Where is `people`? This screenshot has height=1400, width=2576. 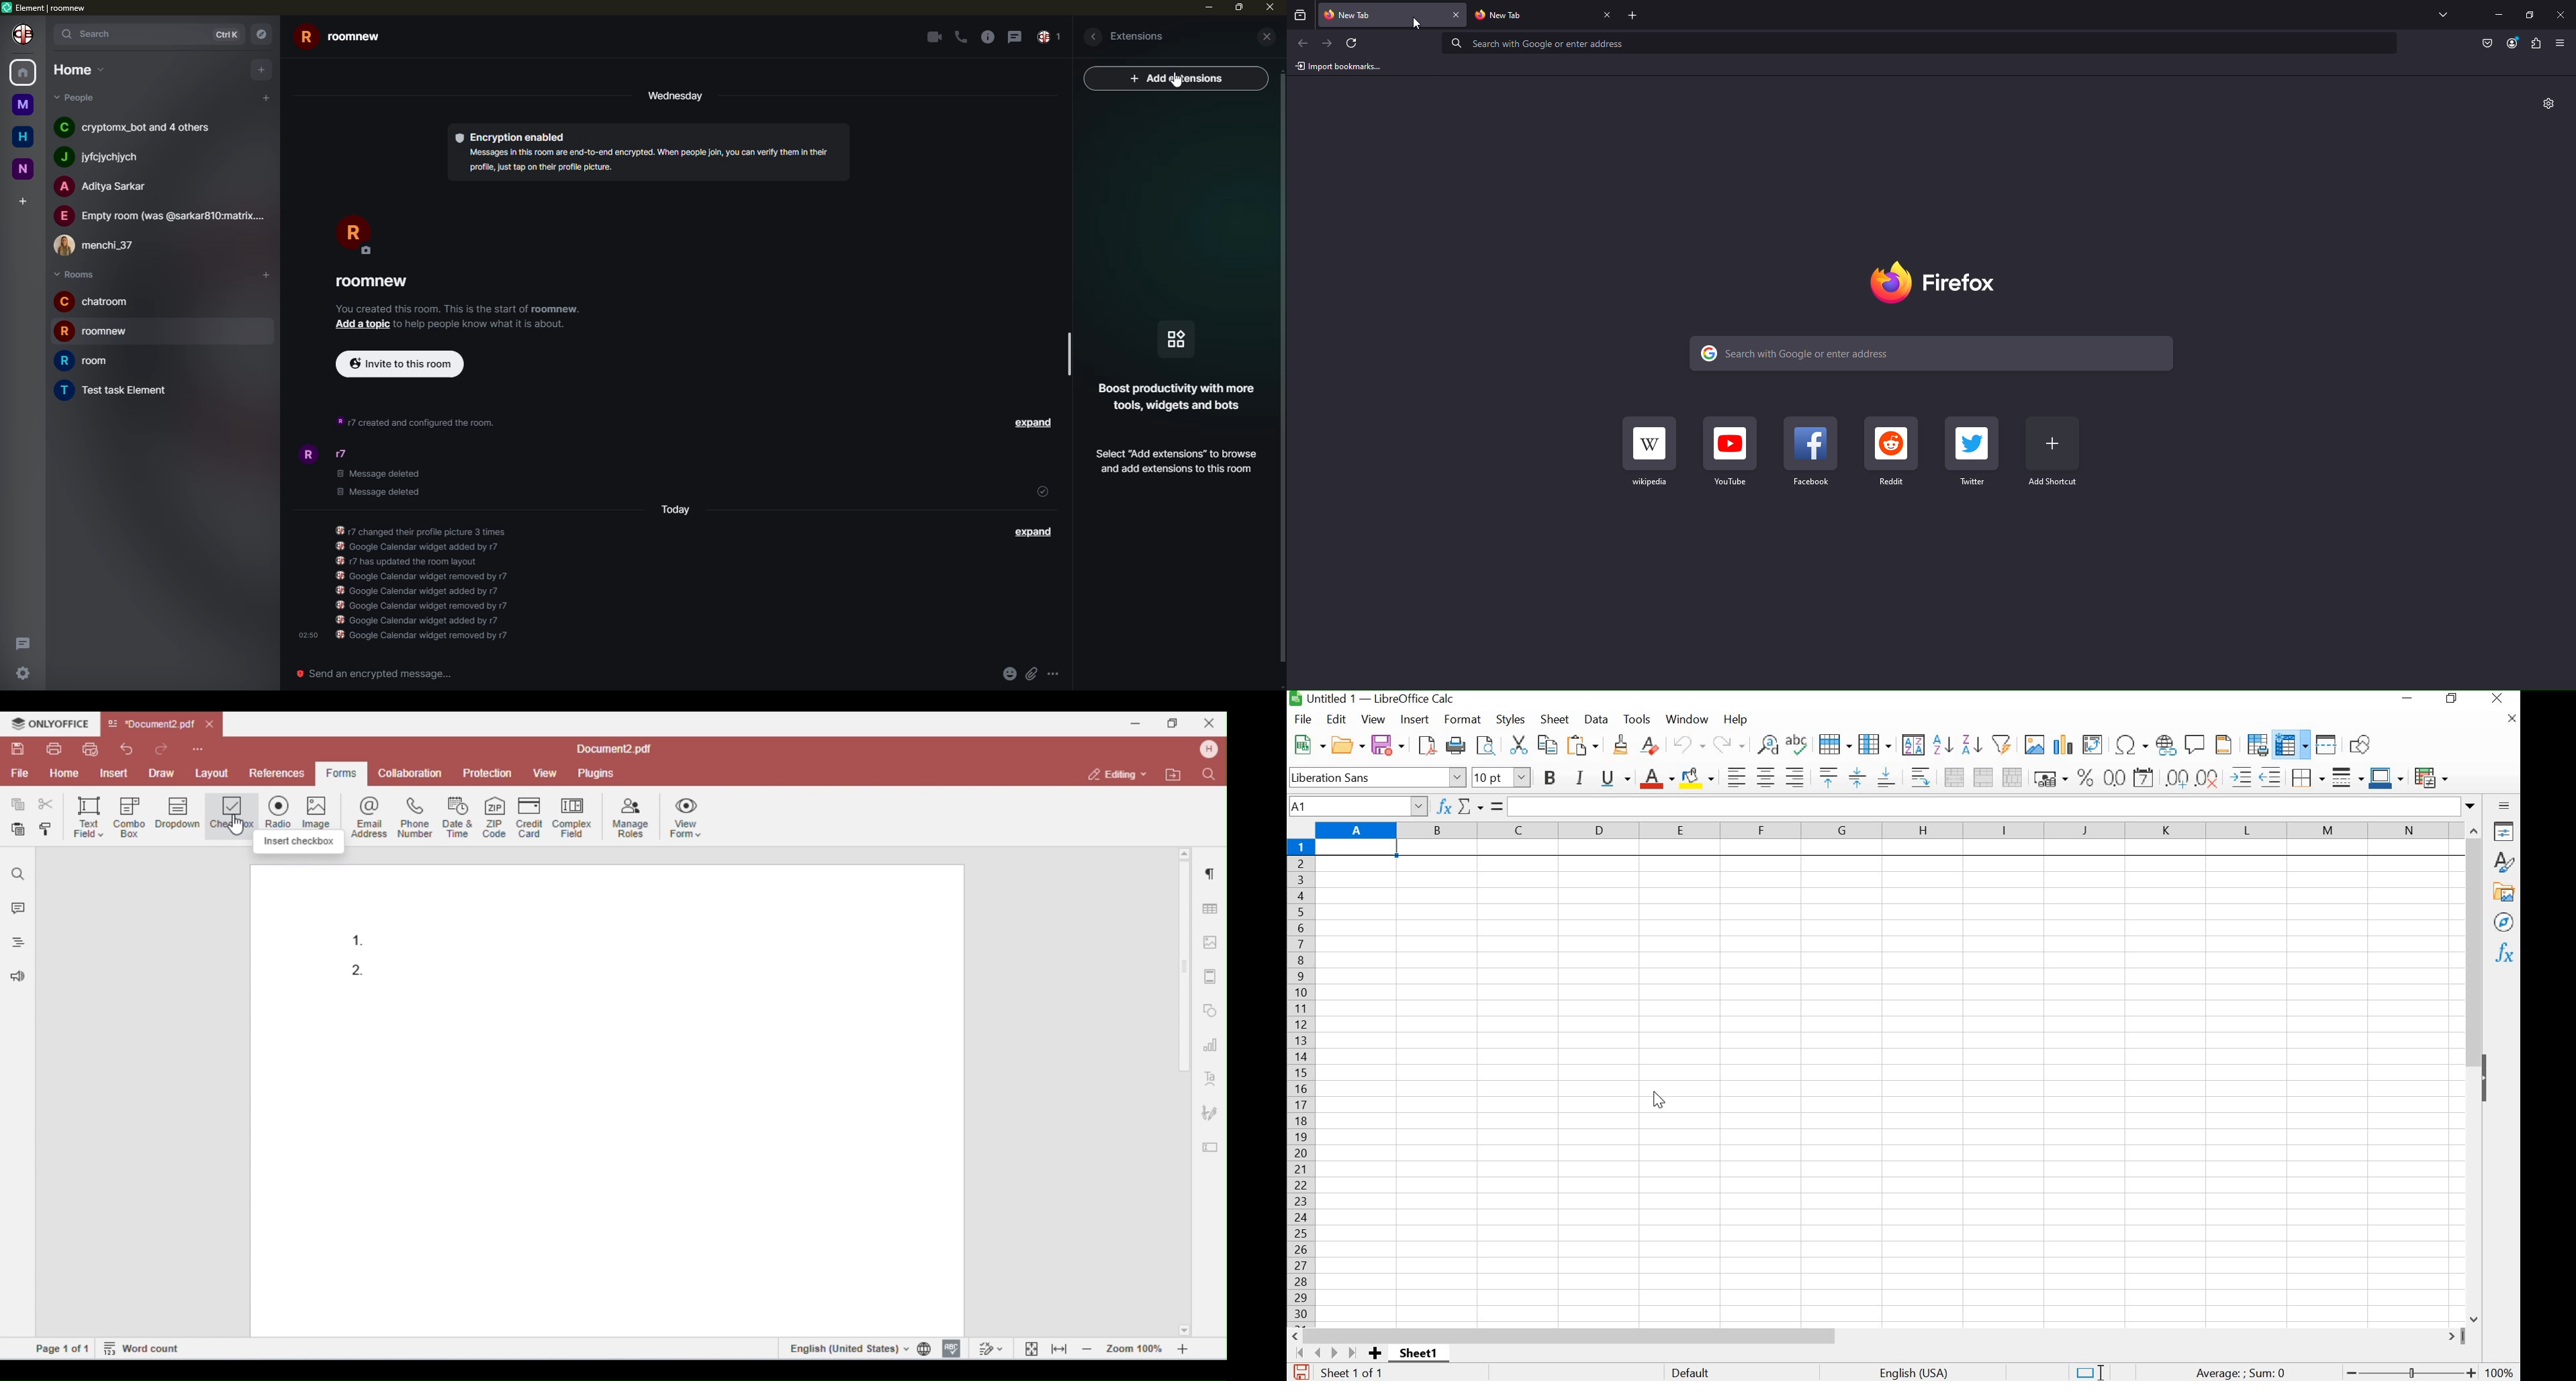
people is located at coordinates (98, 158).